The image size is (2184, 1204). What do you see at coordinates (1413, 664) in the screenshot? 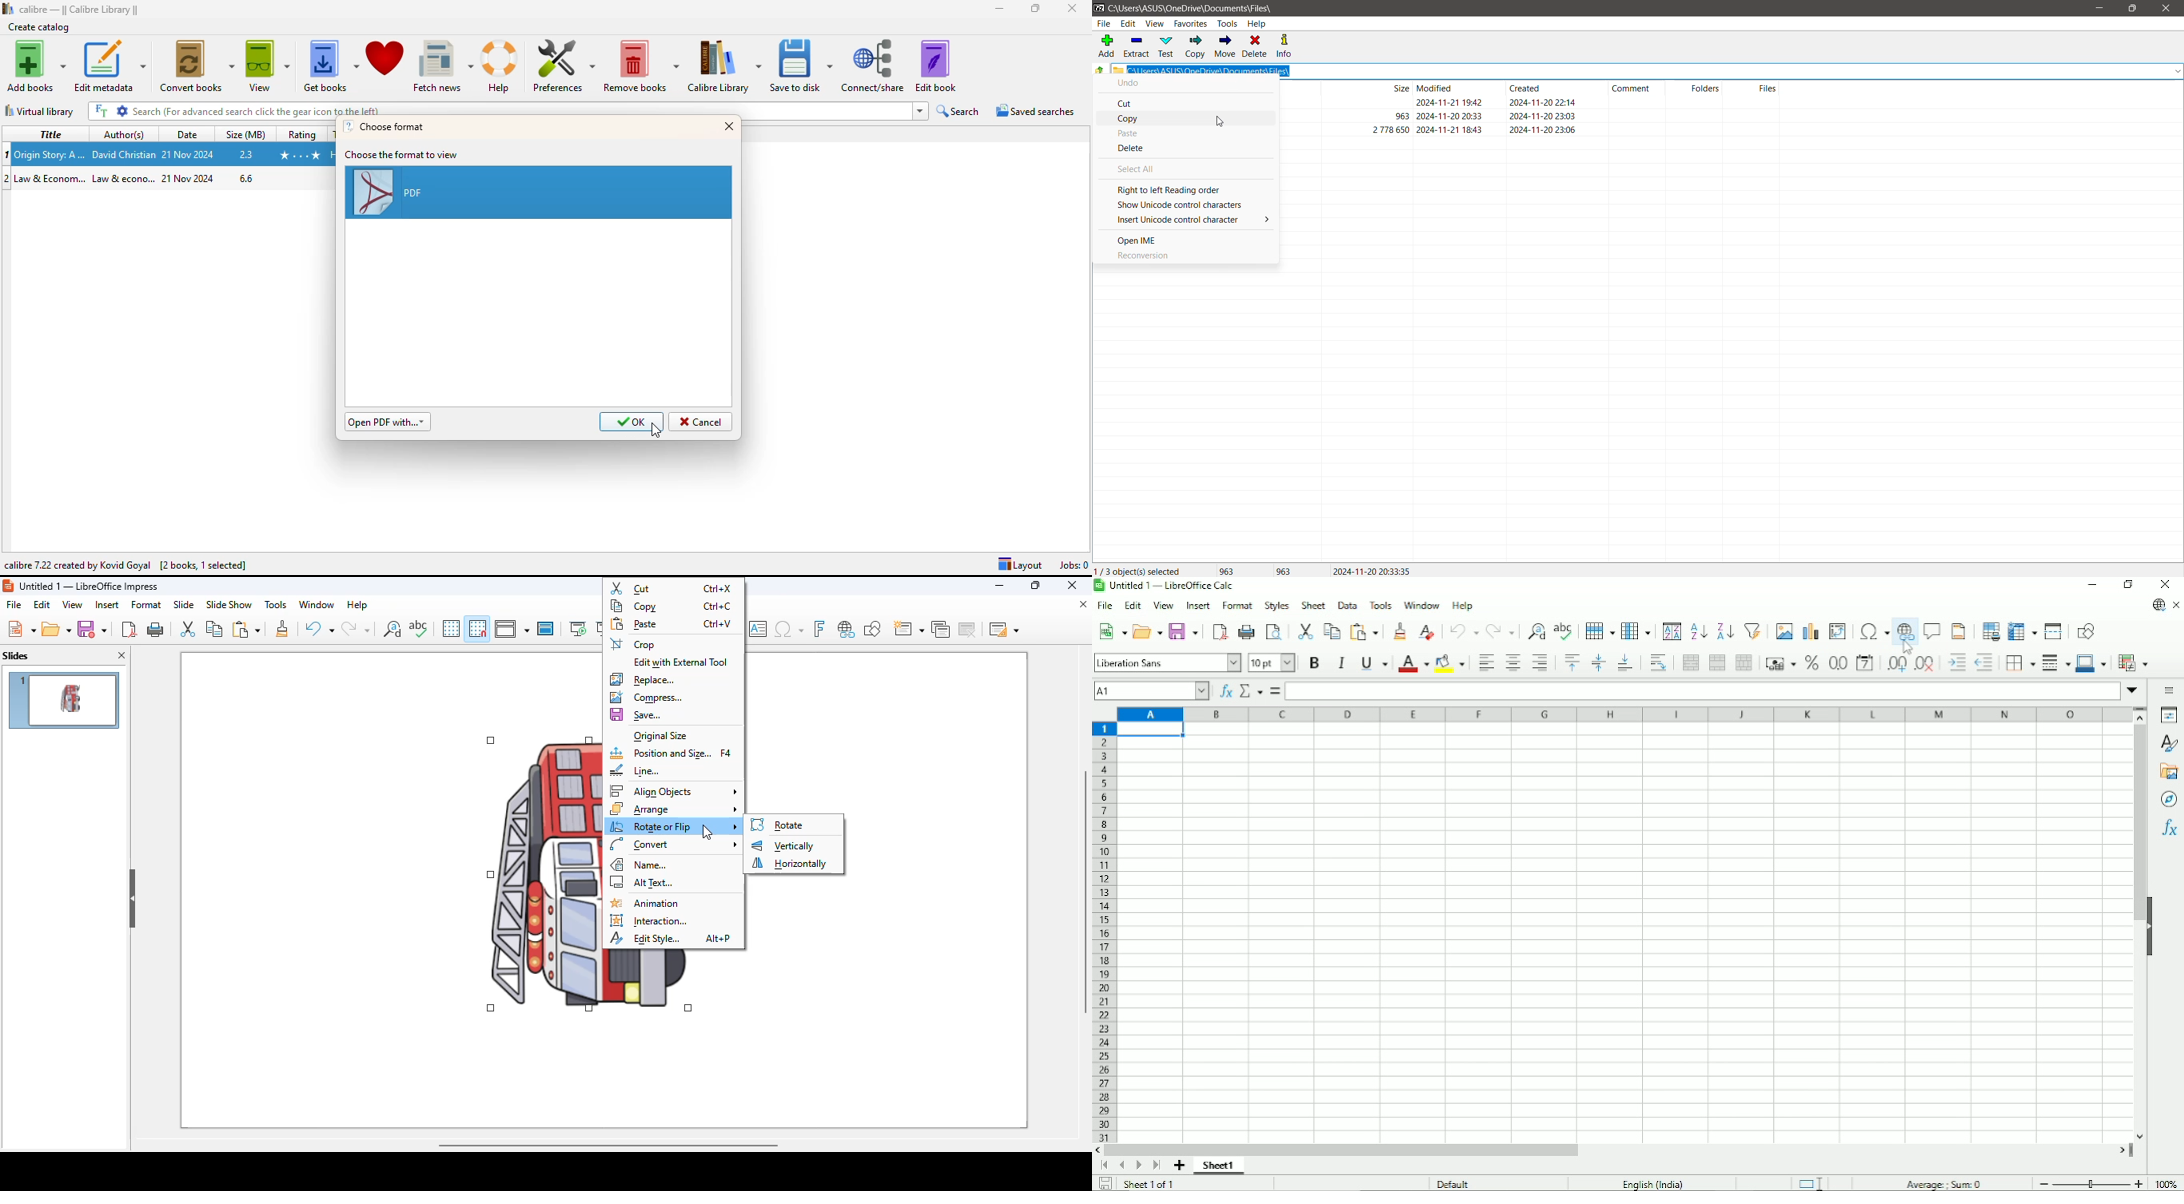
I see `Font color` at bounding box center [1413, 664].